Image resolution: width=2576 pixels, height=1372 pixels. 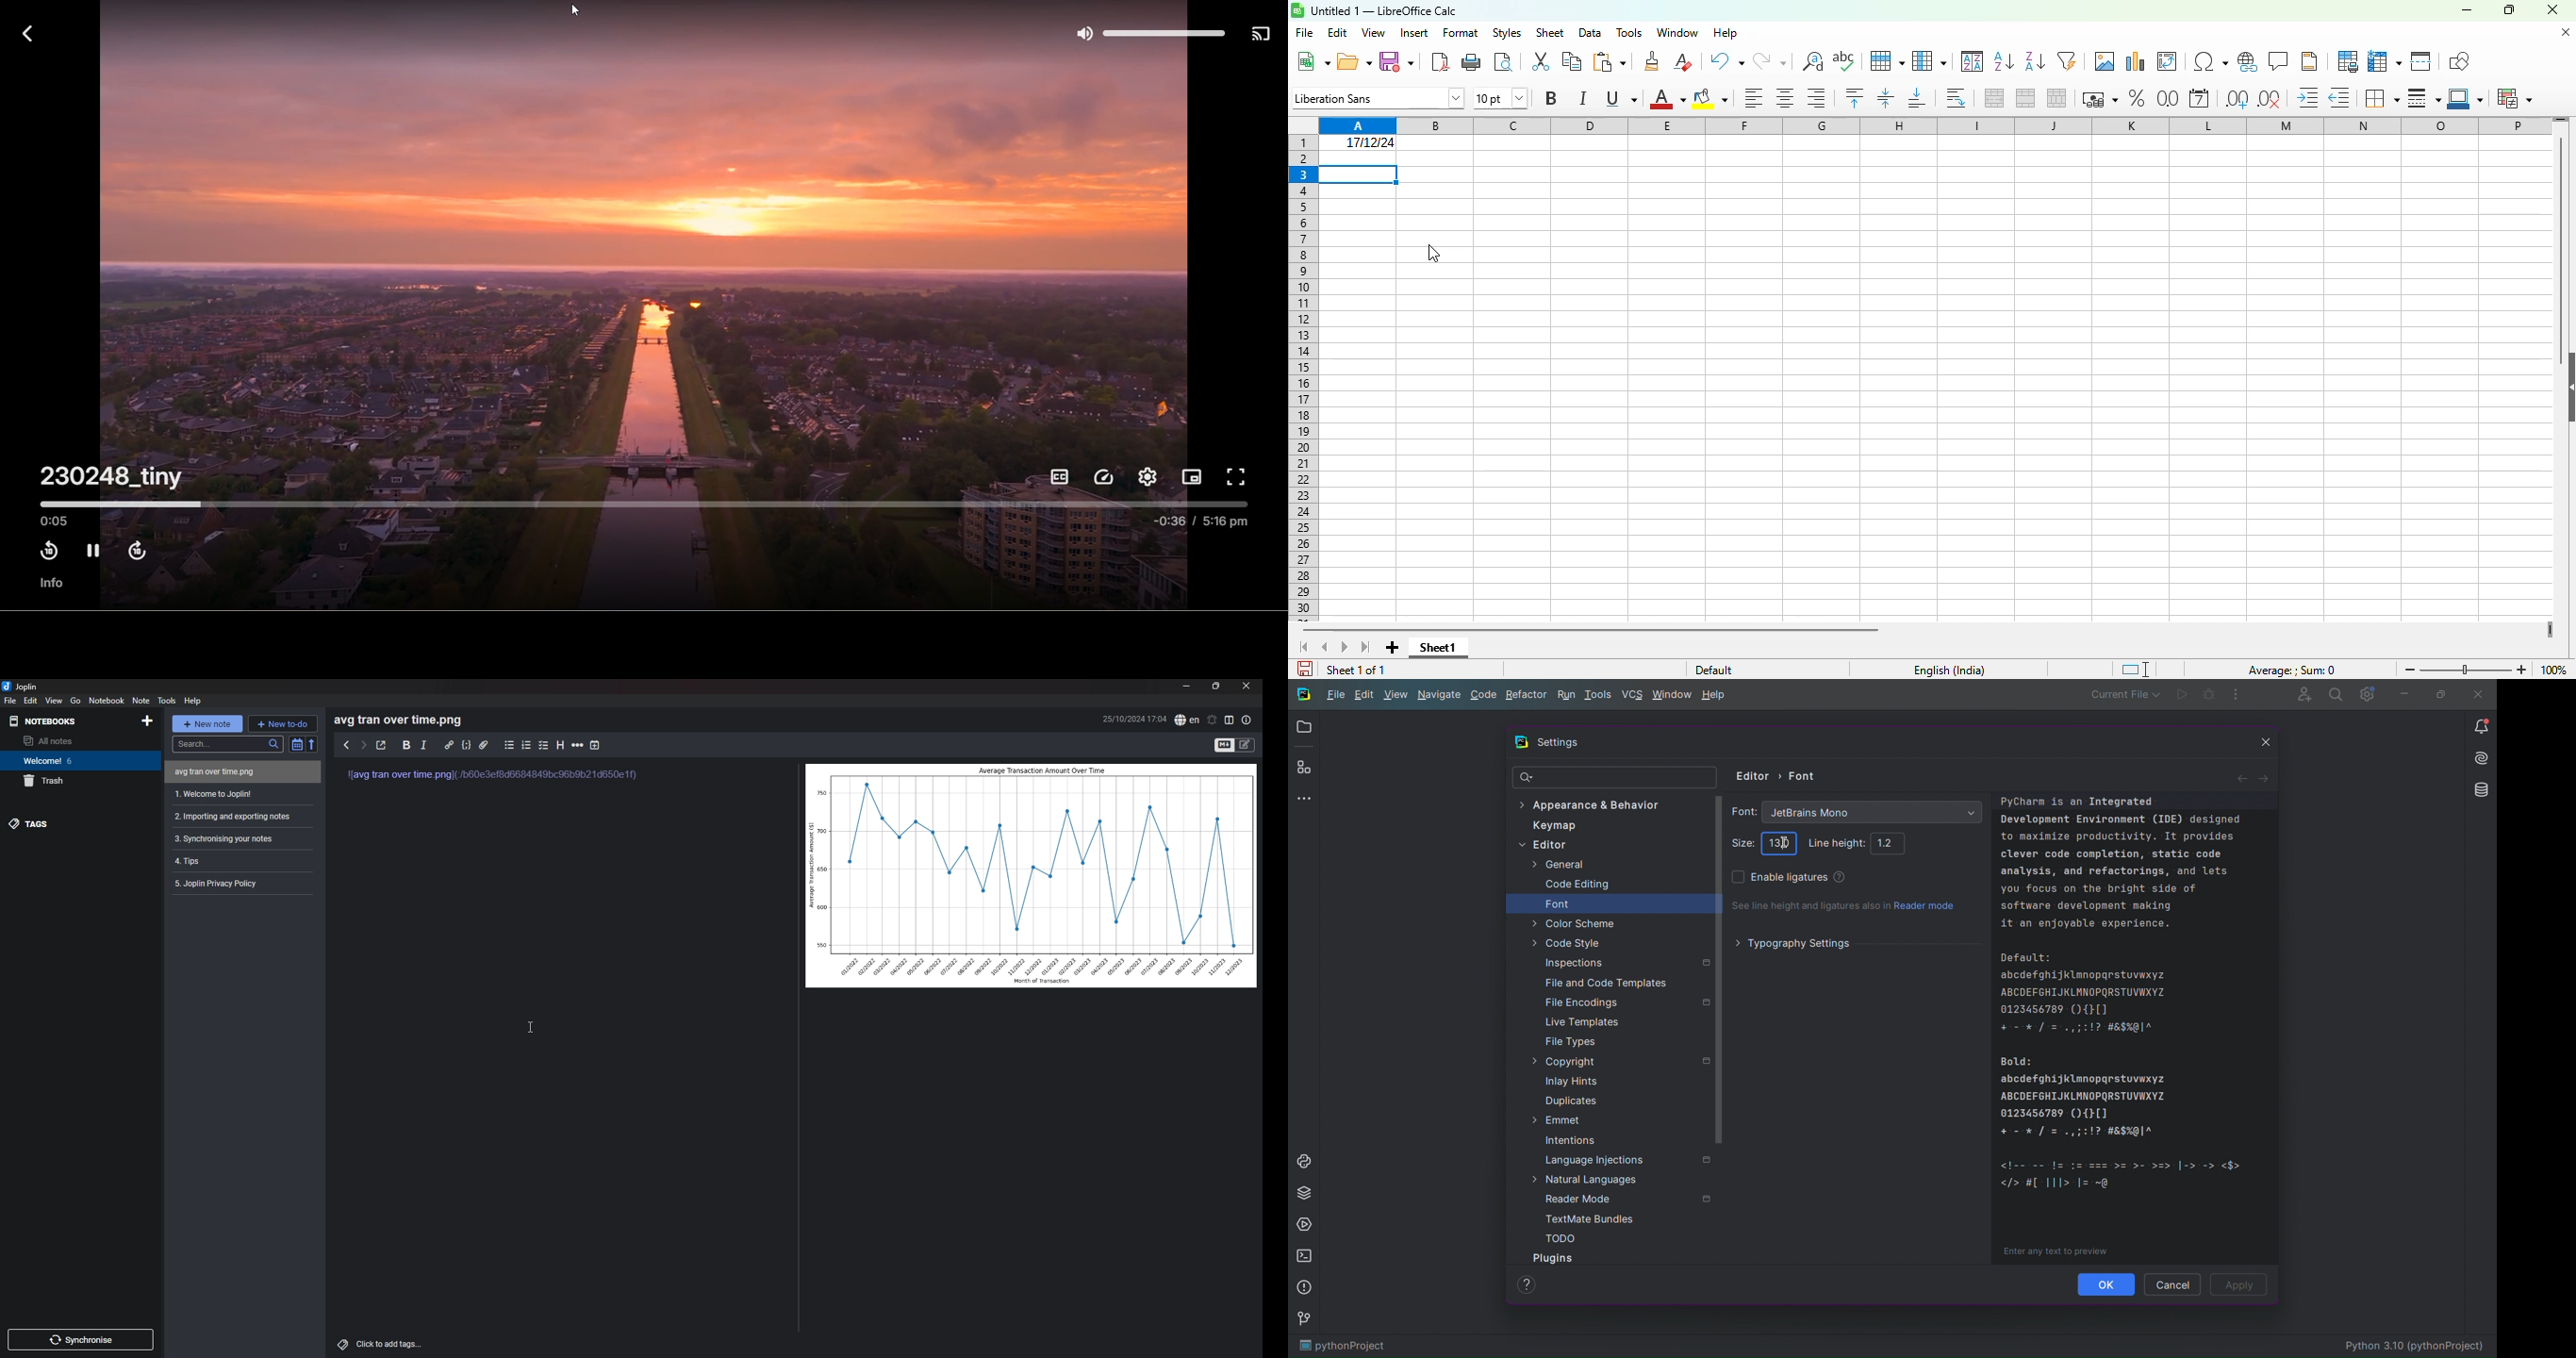 I want to click on toggle sort order, so click(x=295, y=744).